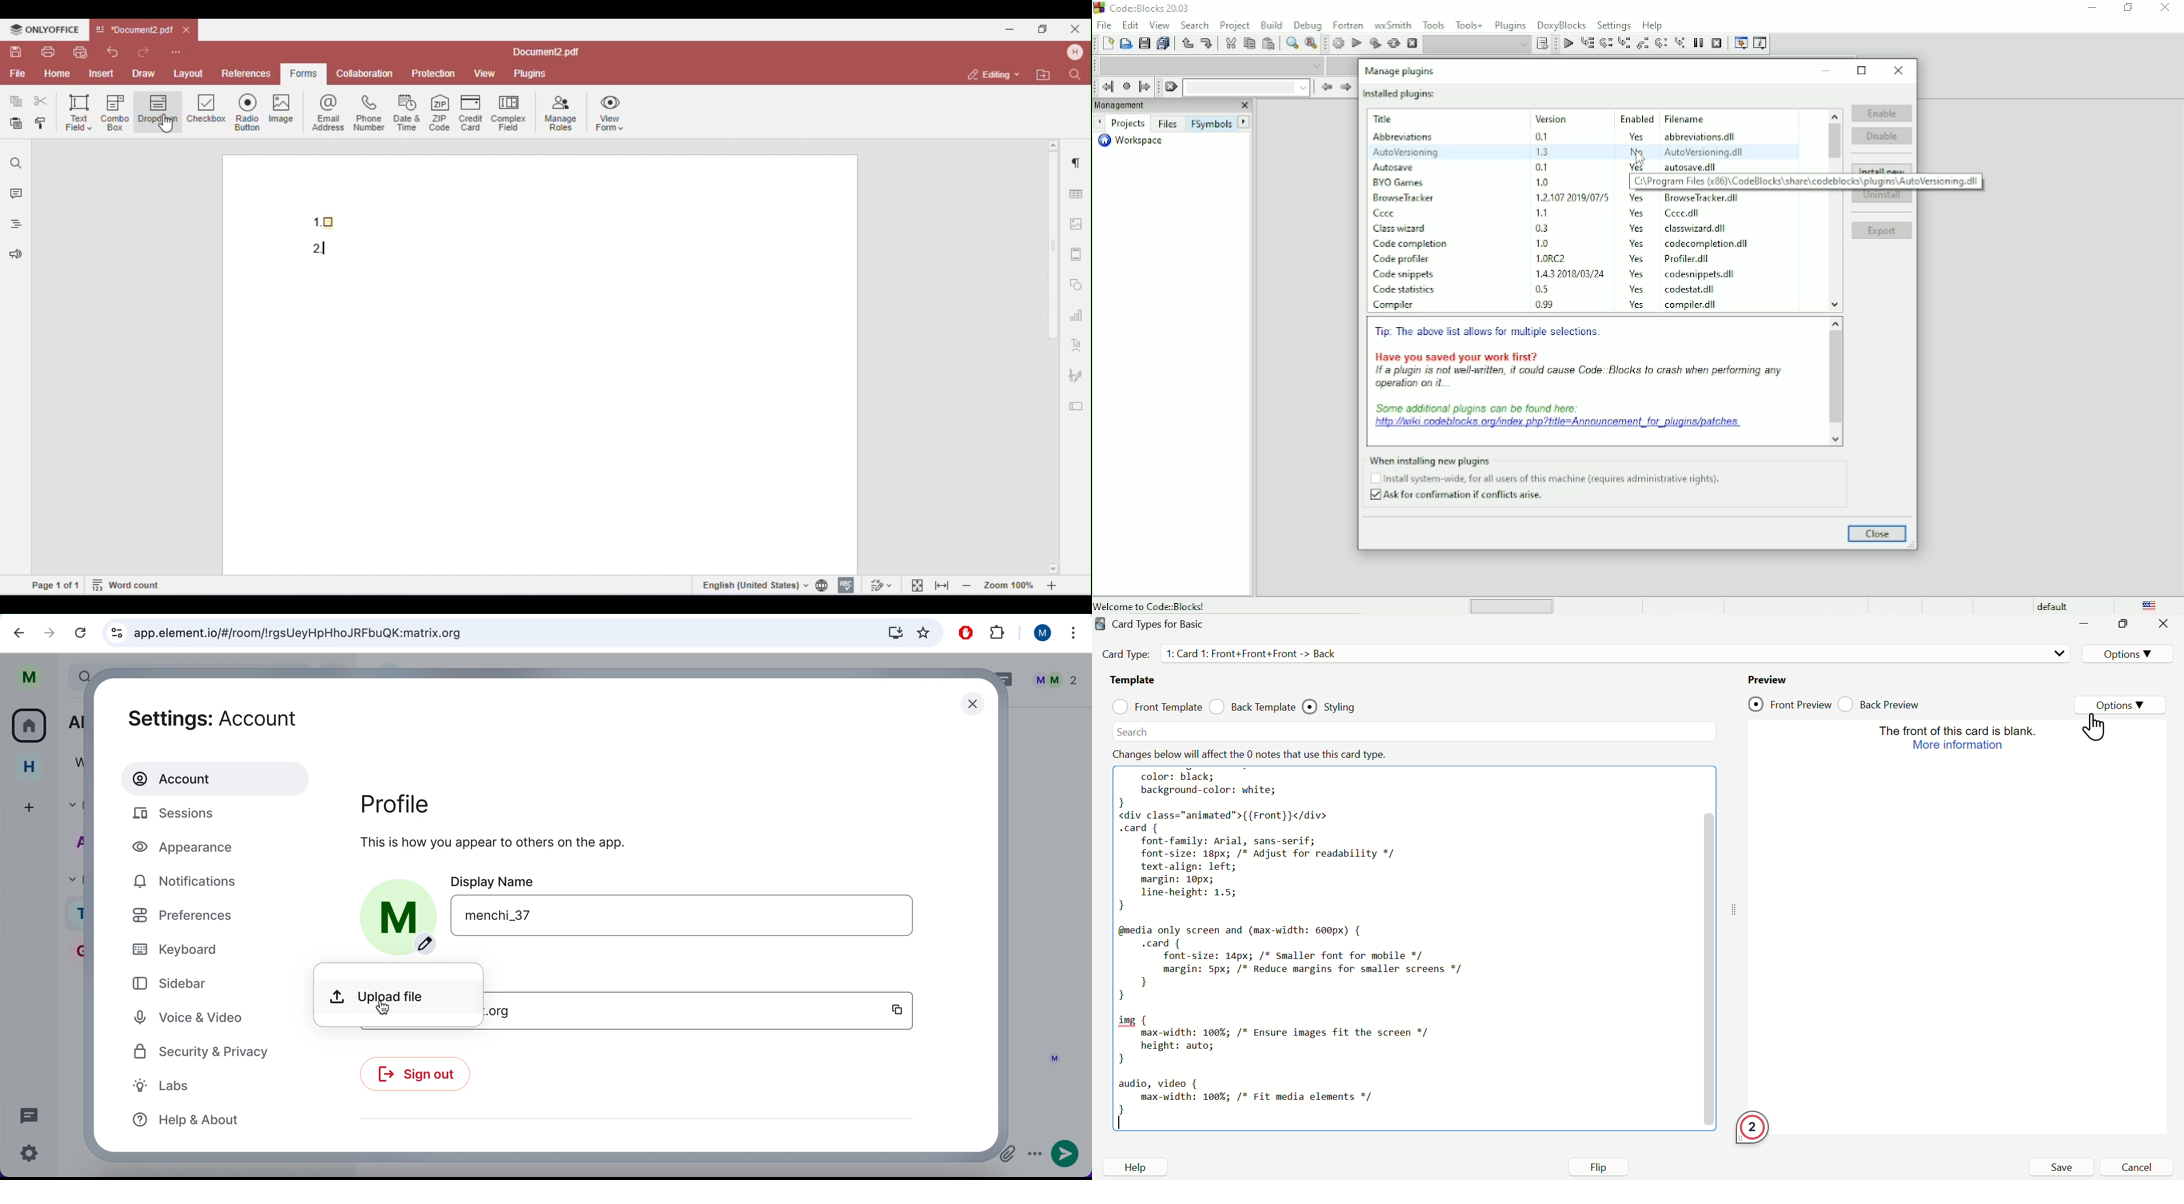 The width and height of the screenshot is (2184, 1204). I want to click on Stop debugger, so click(1717, 42).